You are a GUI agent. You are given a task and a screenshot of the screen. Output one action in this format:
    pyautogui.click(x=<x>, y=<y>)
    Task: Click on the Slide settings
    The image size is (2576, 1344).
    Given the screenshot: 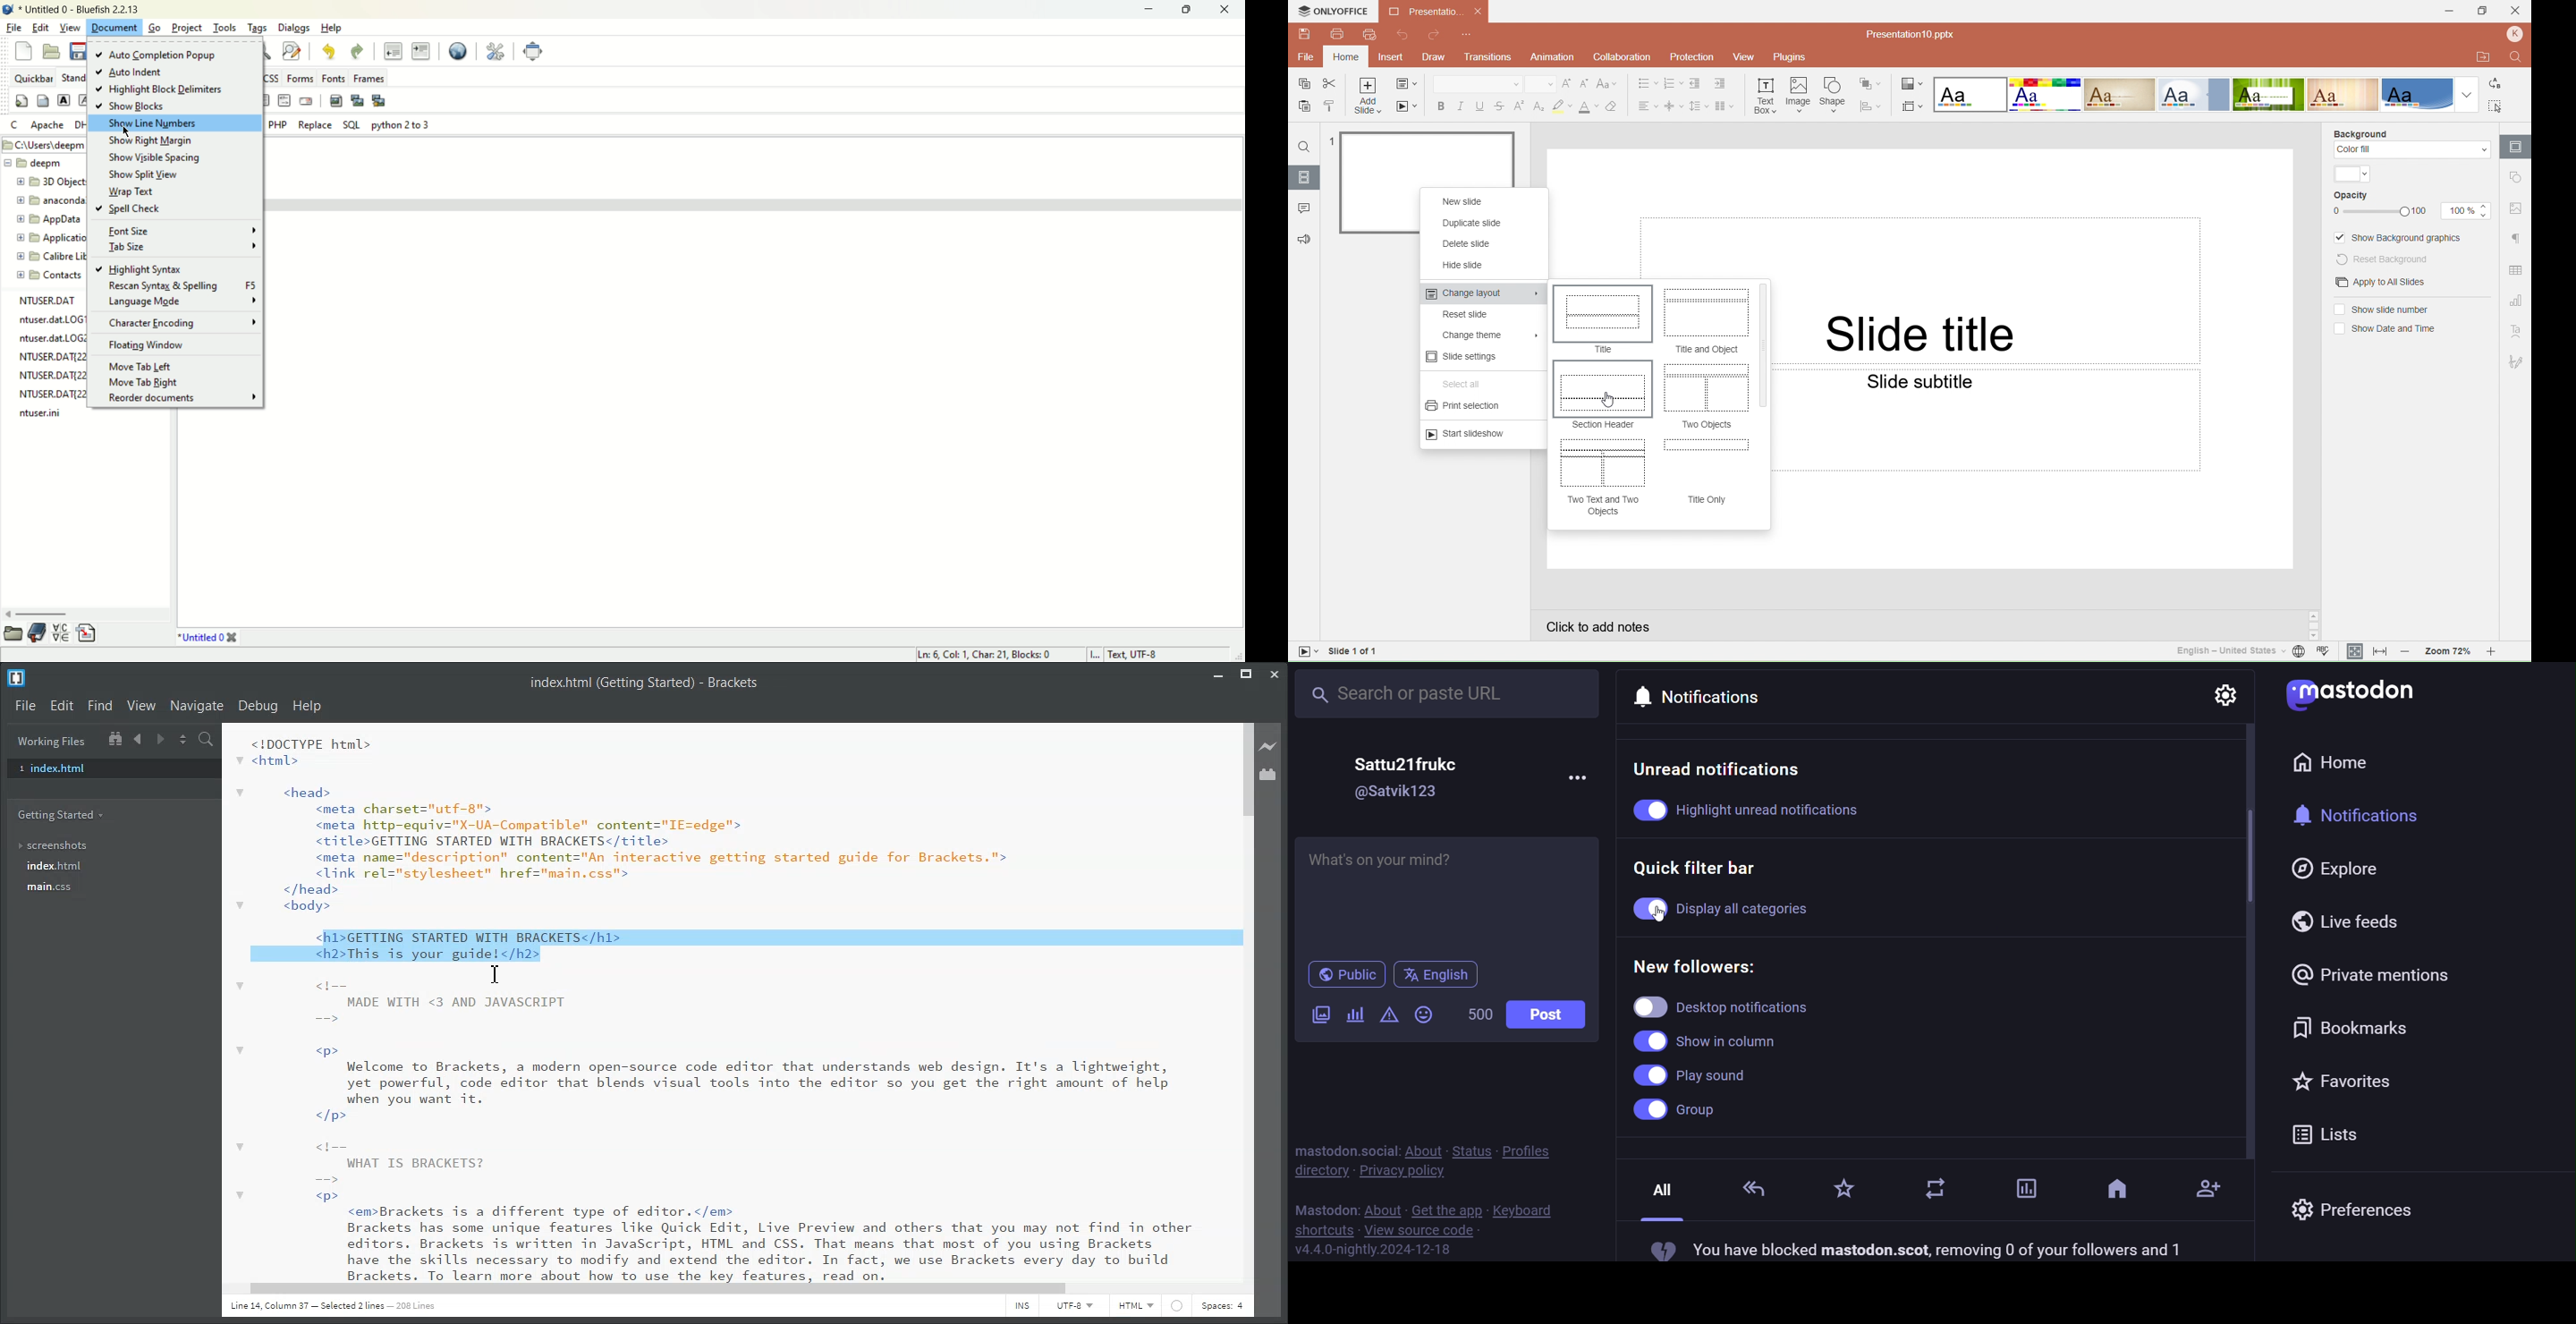 What is the action you would take?
    pyautogui.click(x=1464, y=357)
    